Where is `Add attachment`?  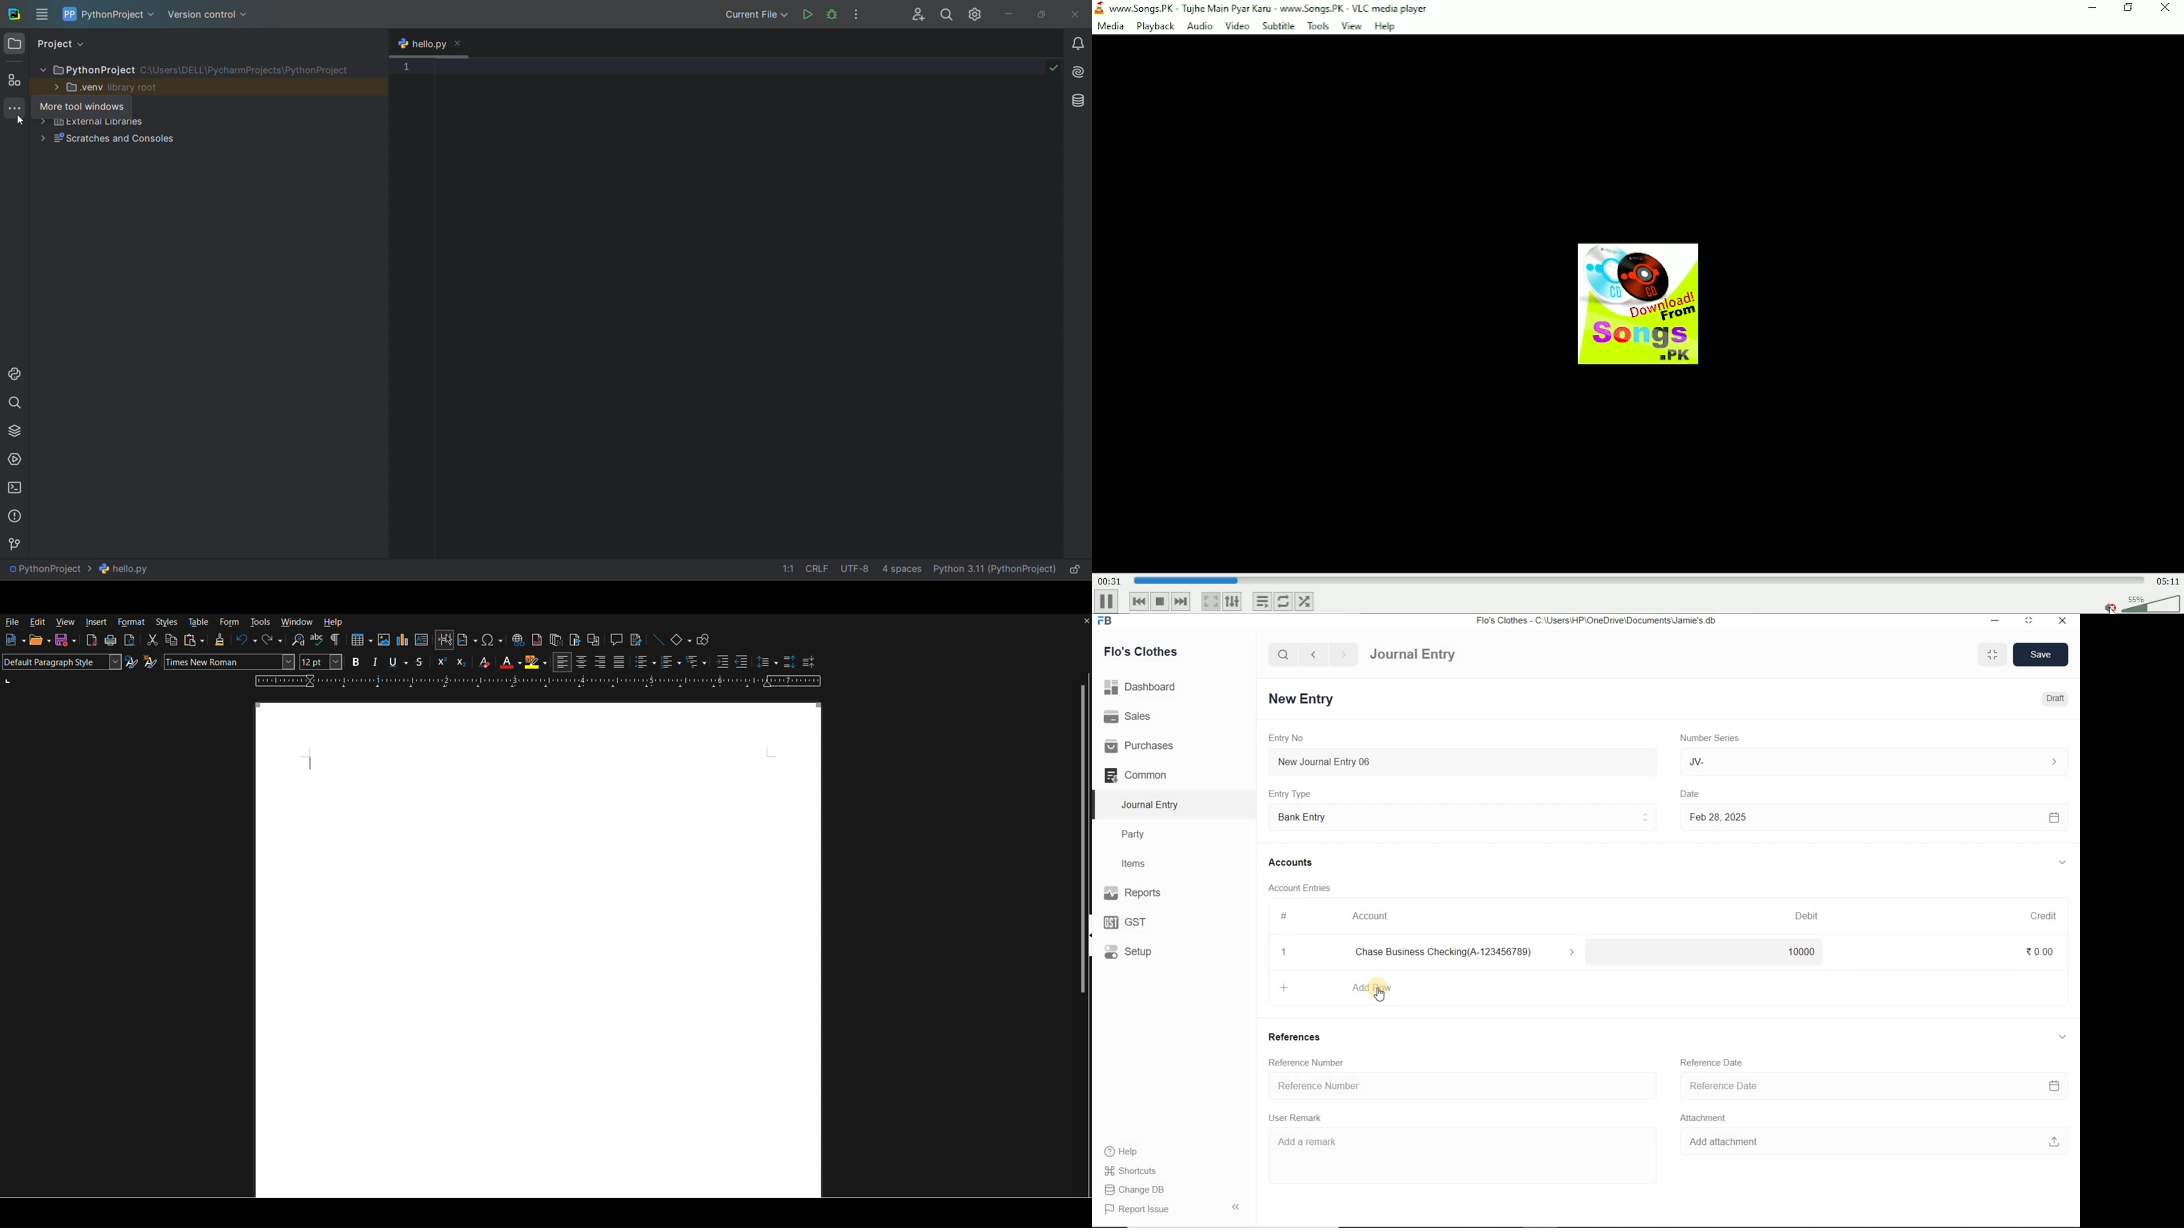 Add attachment is located at coordinates (1869, 1144).